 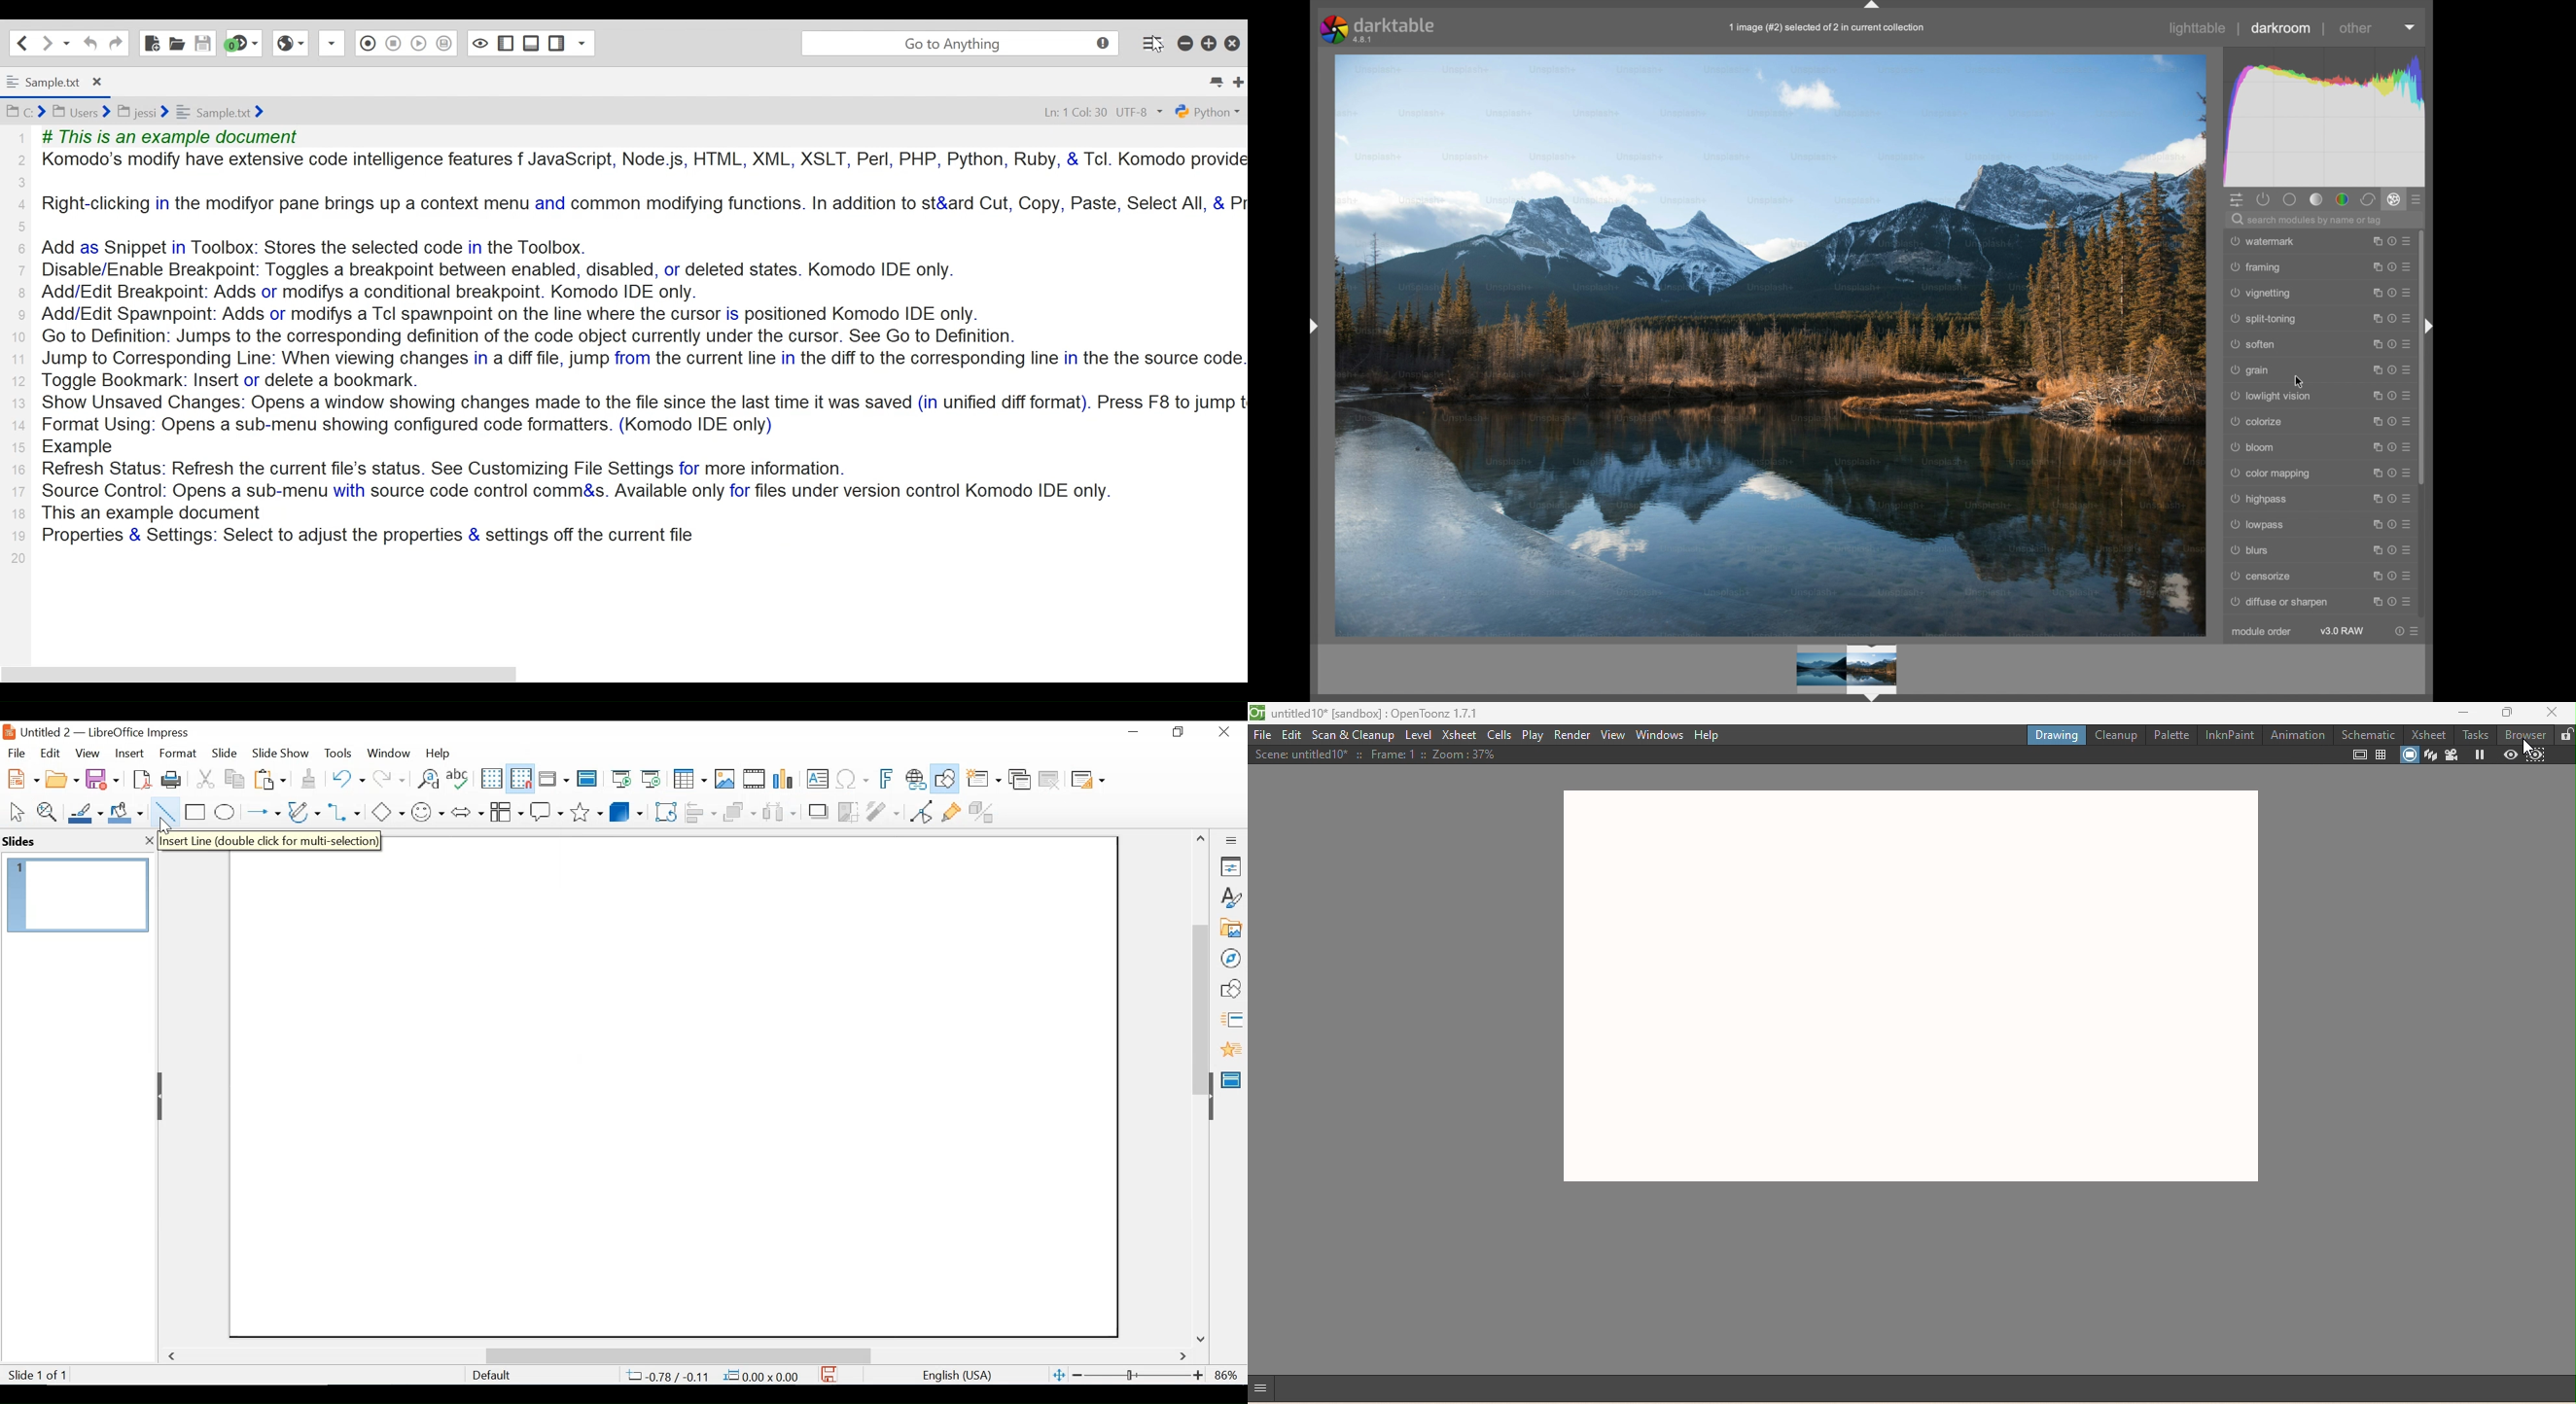 I want to click on Find and Replace, so click(x=428, y=779).